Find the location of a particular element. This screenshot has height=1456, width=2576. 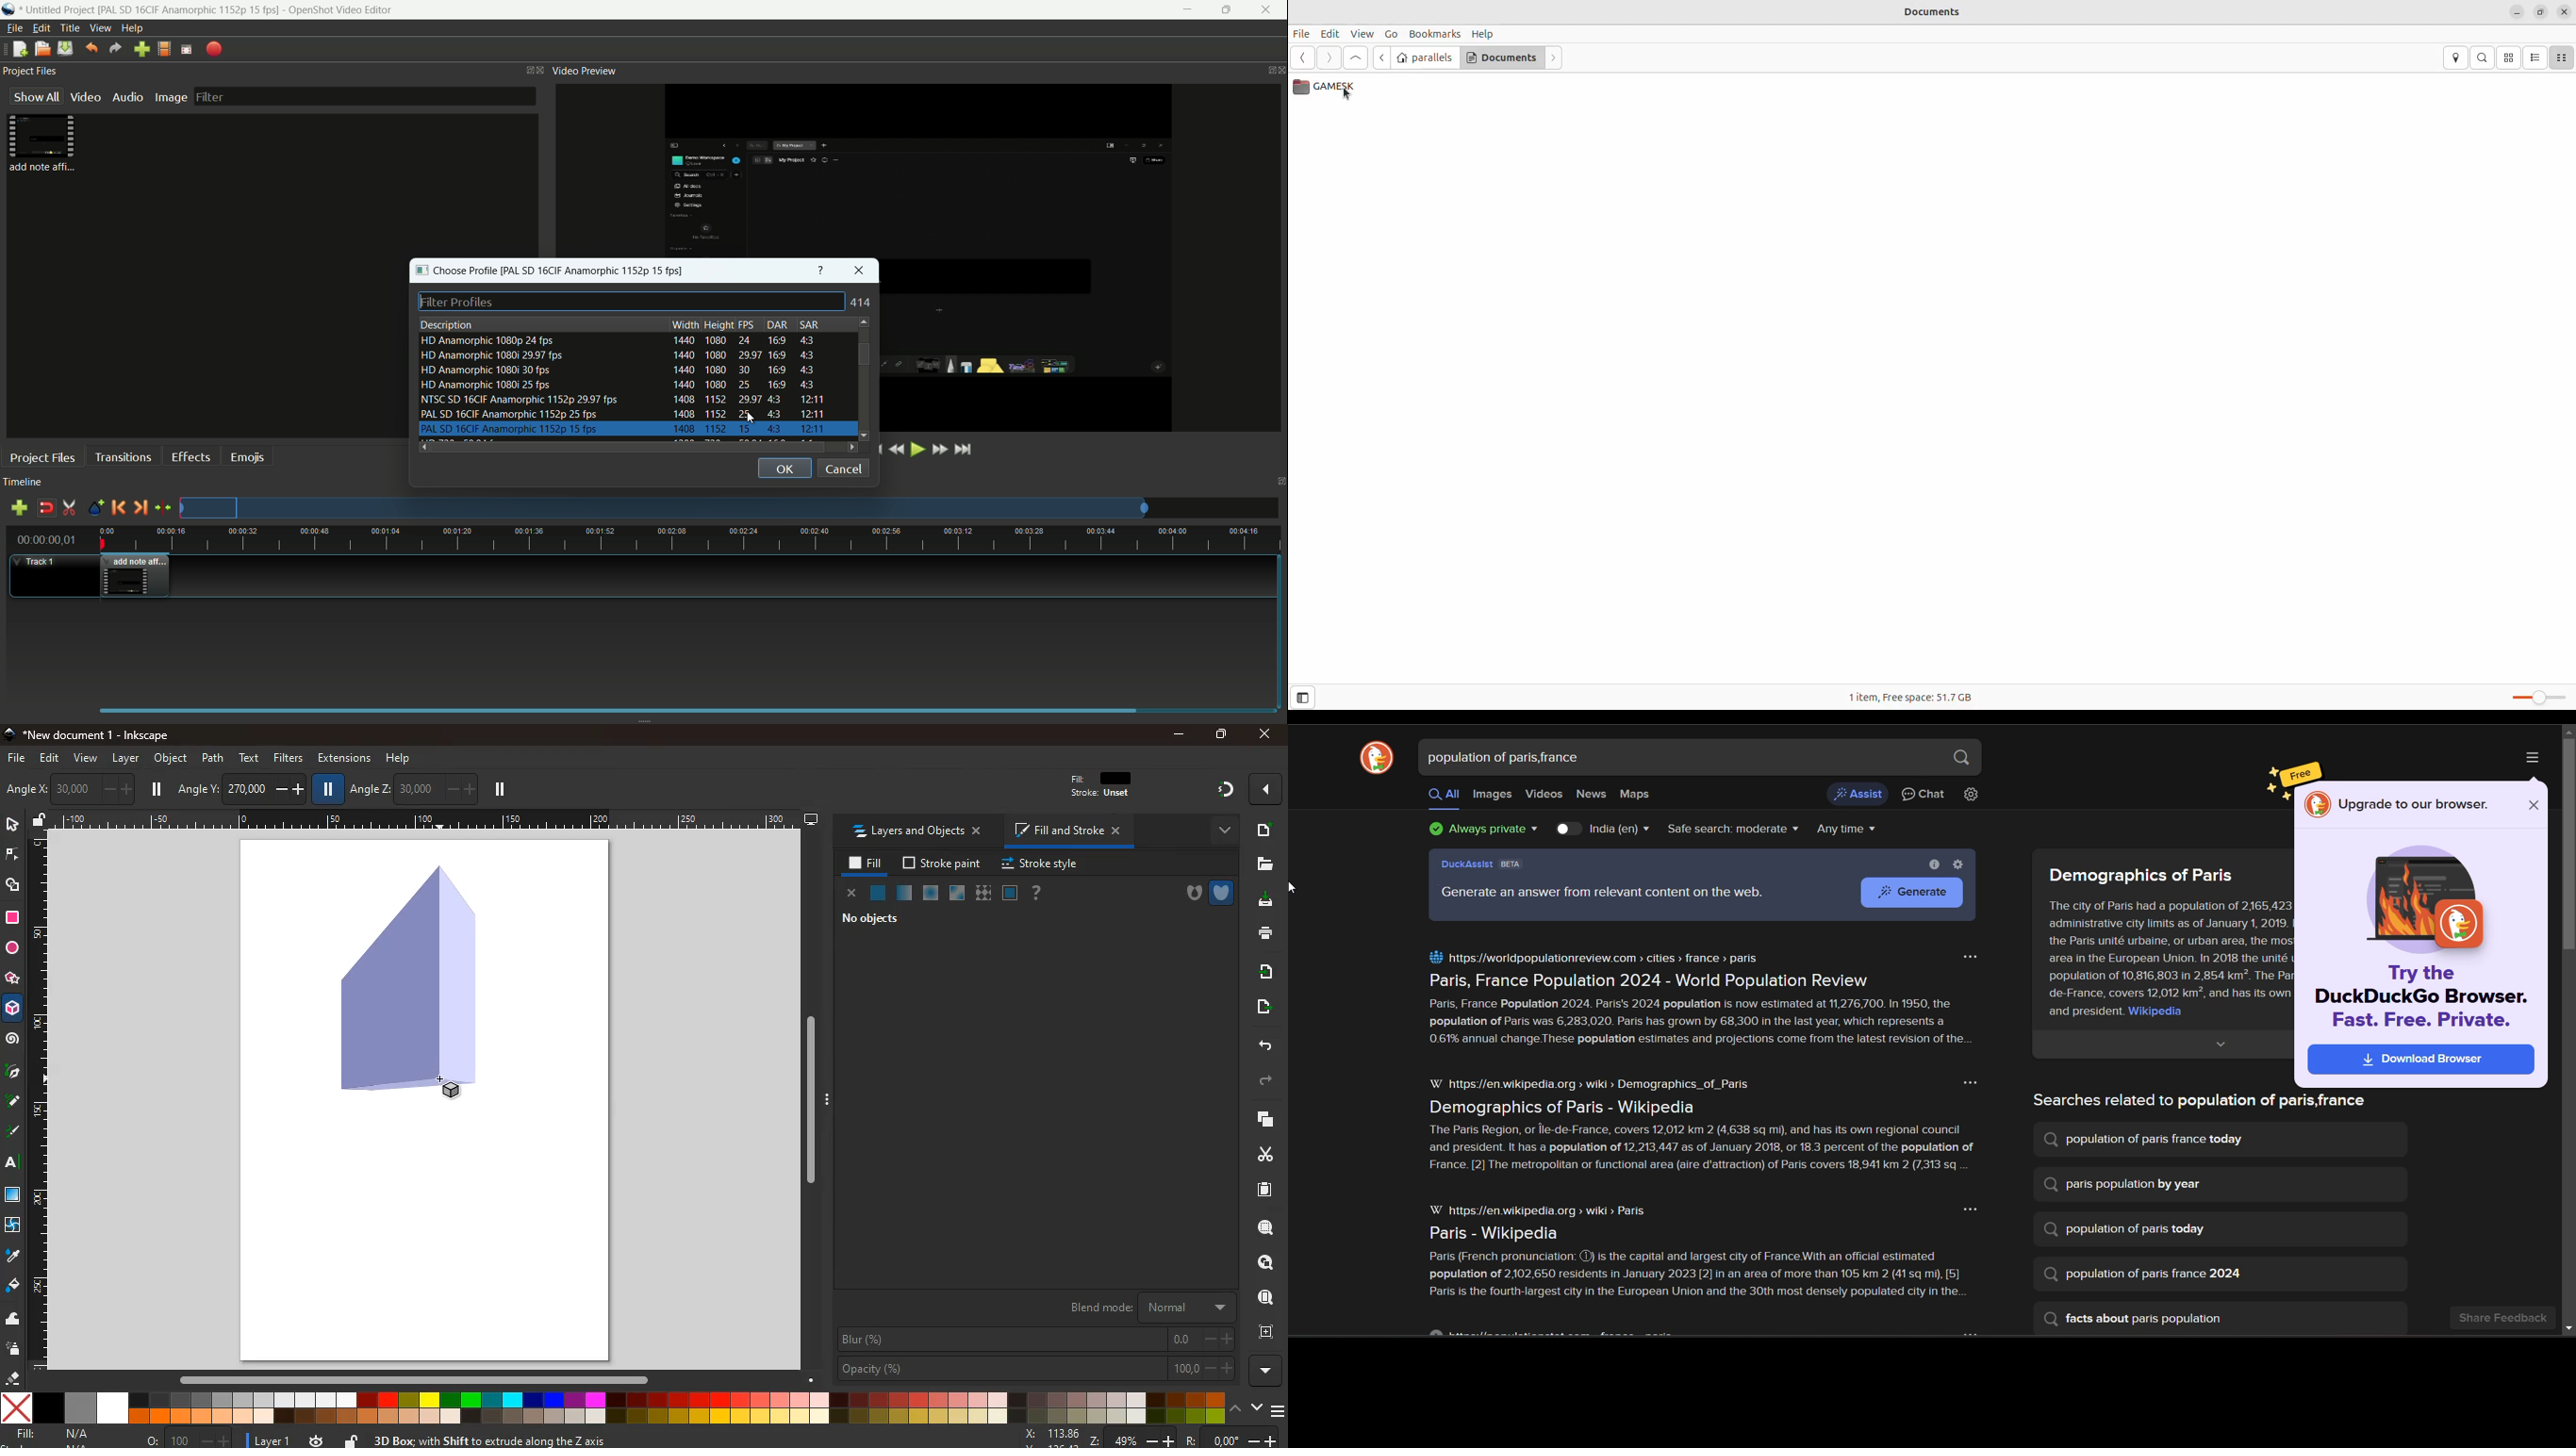

DuckAssist BETA is located at coordinates (1483, 866).